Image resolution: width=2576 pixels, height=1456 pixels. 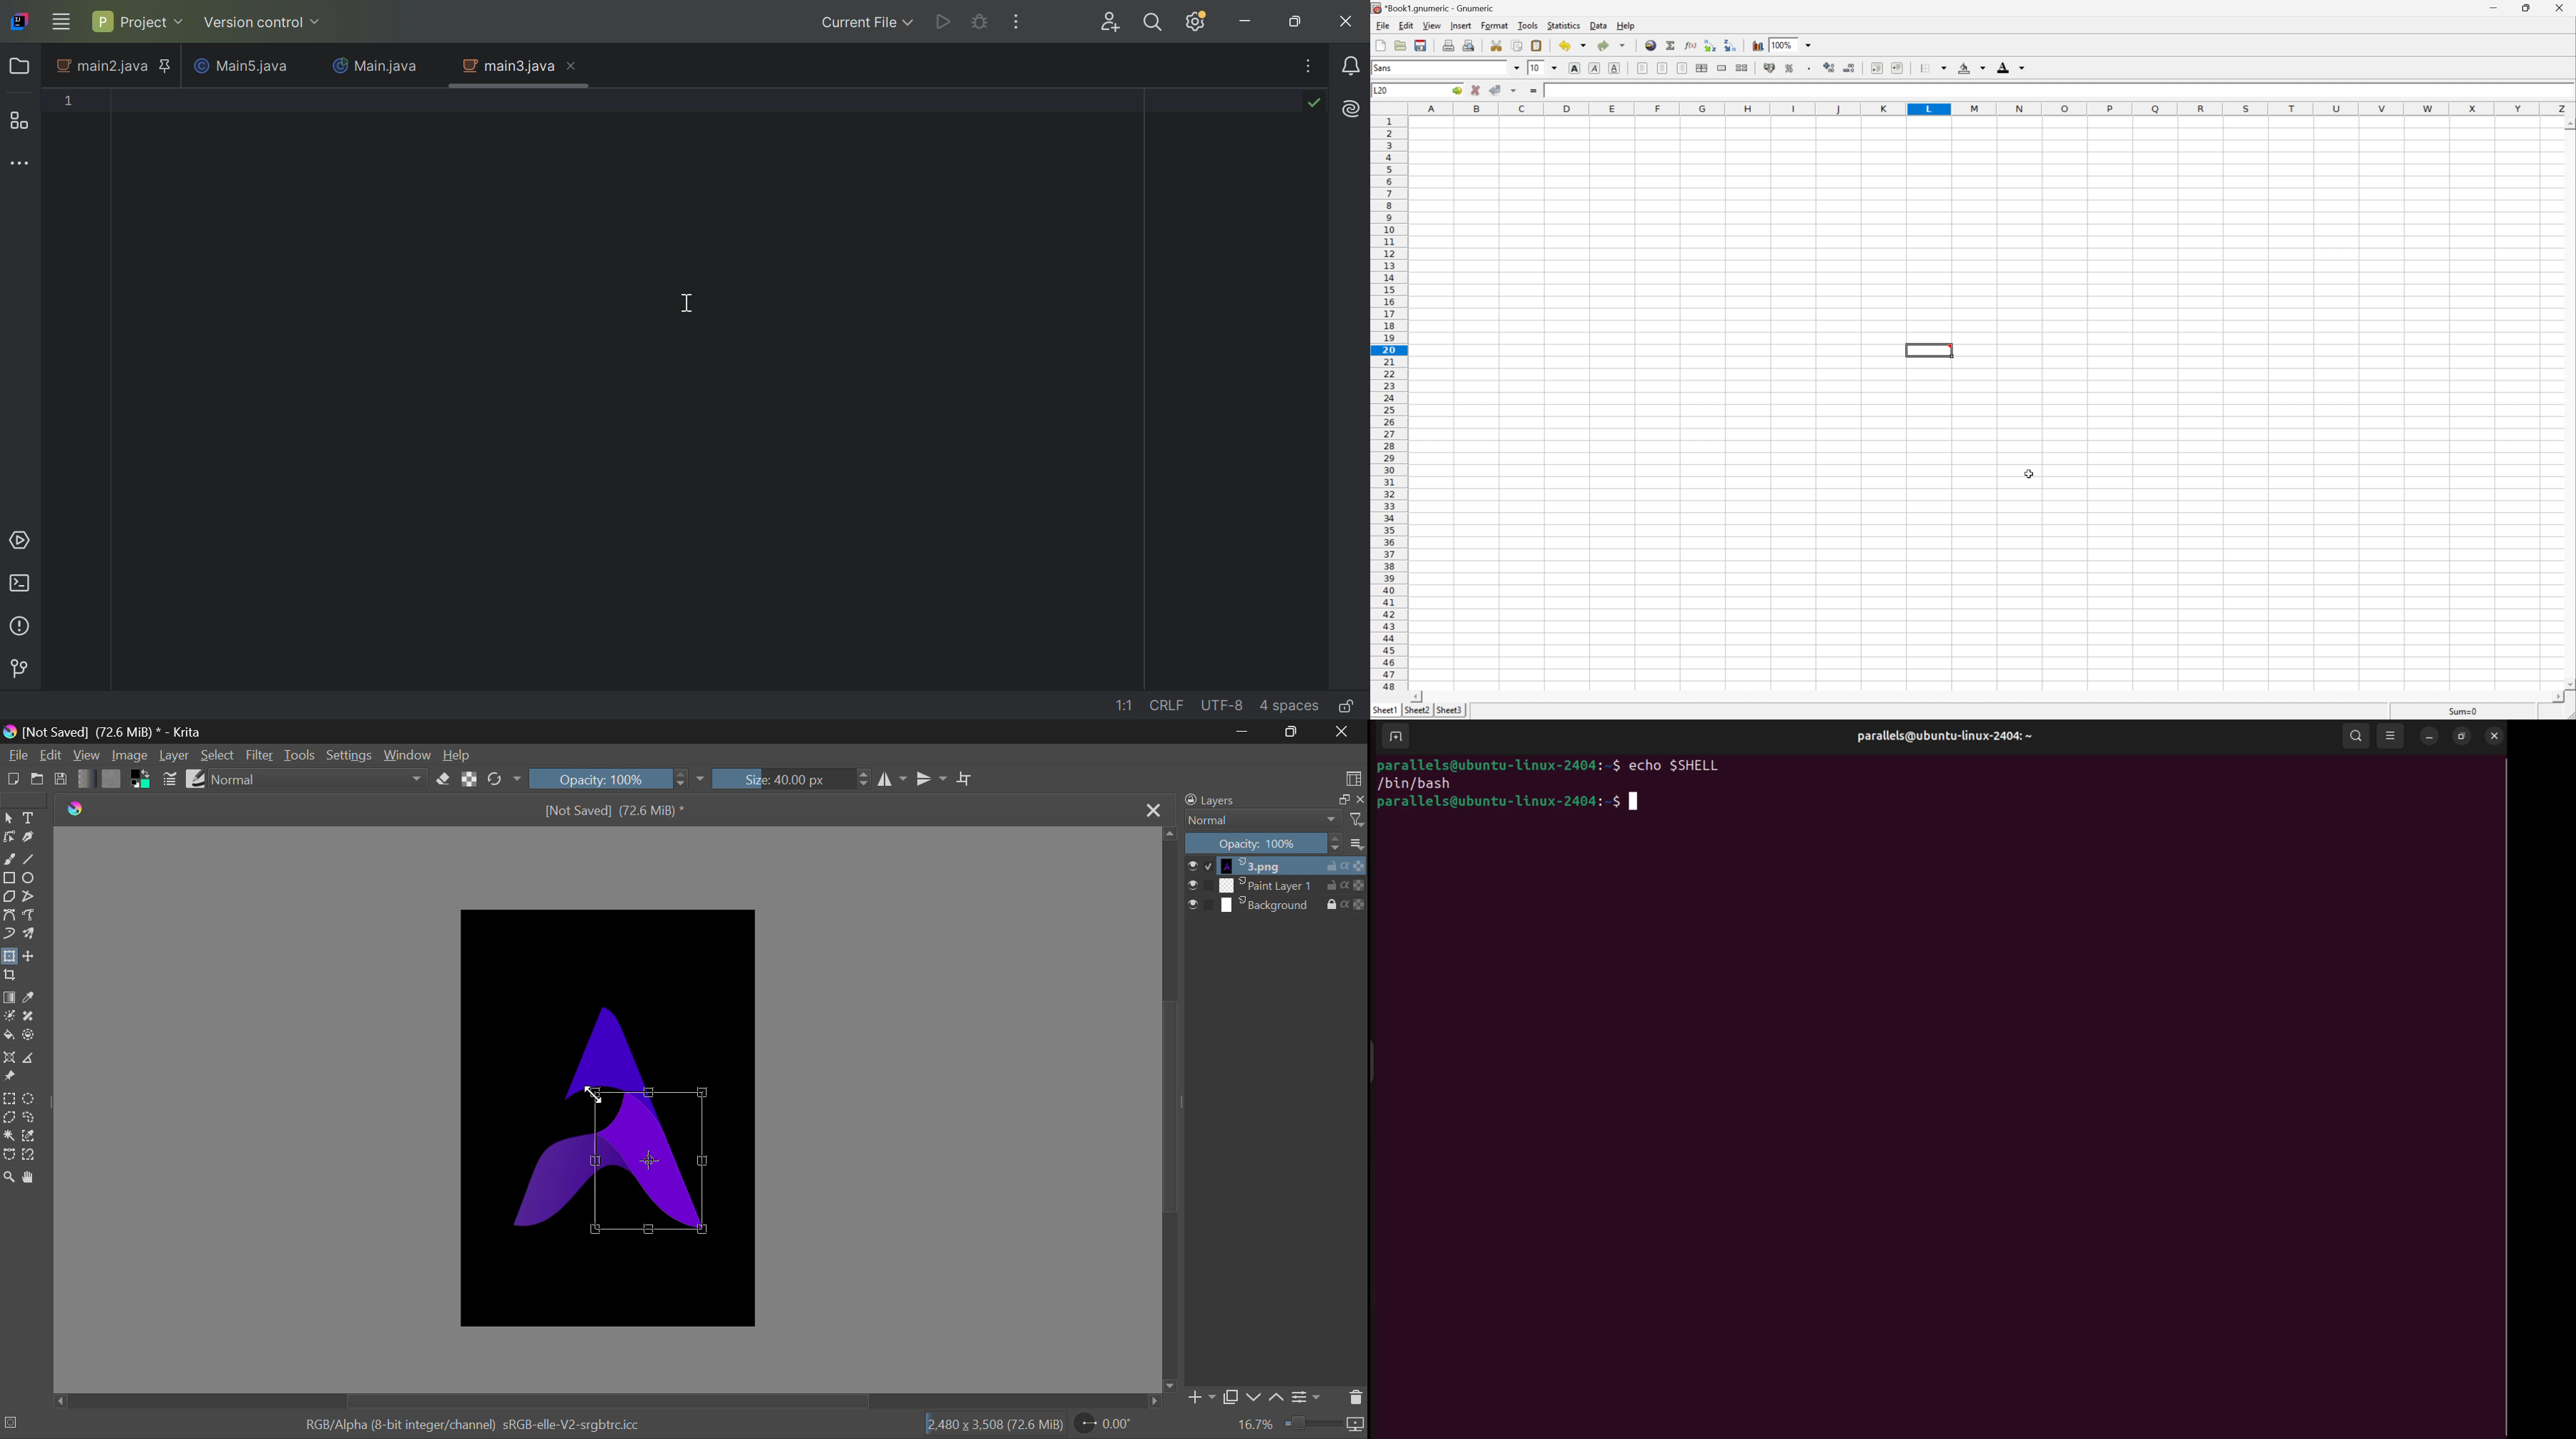 What do you see at coordinates (138, 22) in the screenshot?
I see `Project` at bounding box center [138, 22].